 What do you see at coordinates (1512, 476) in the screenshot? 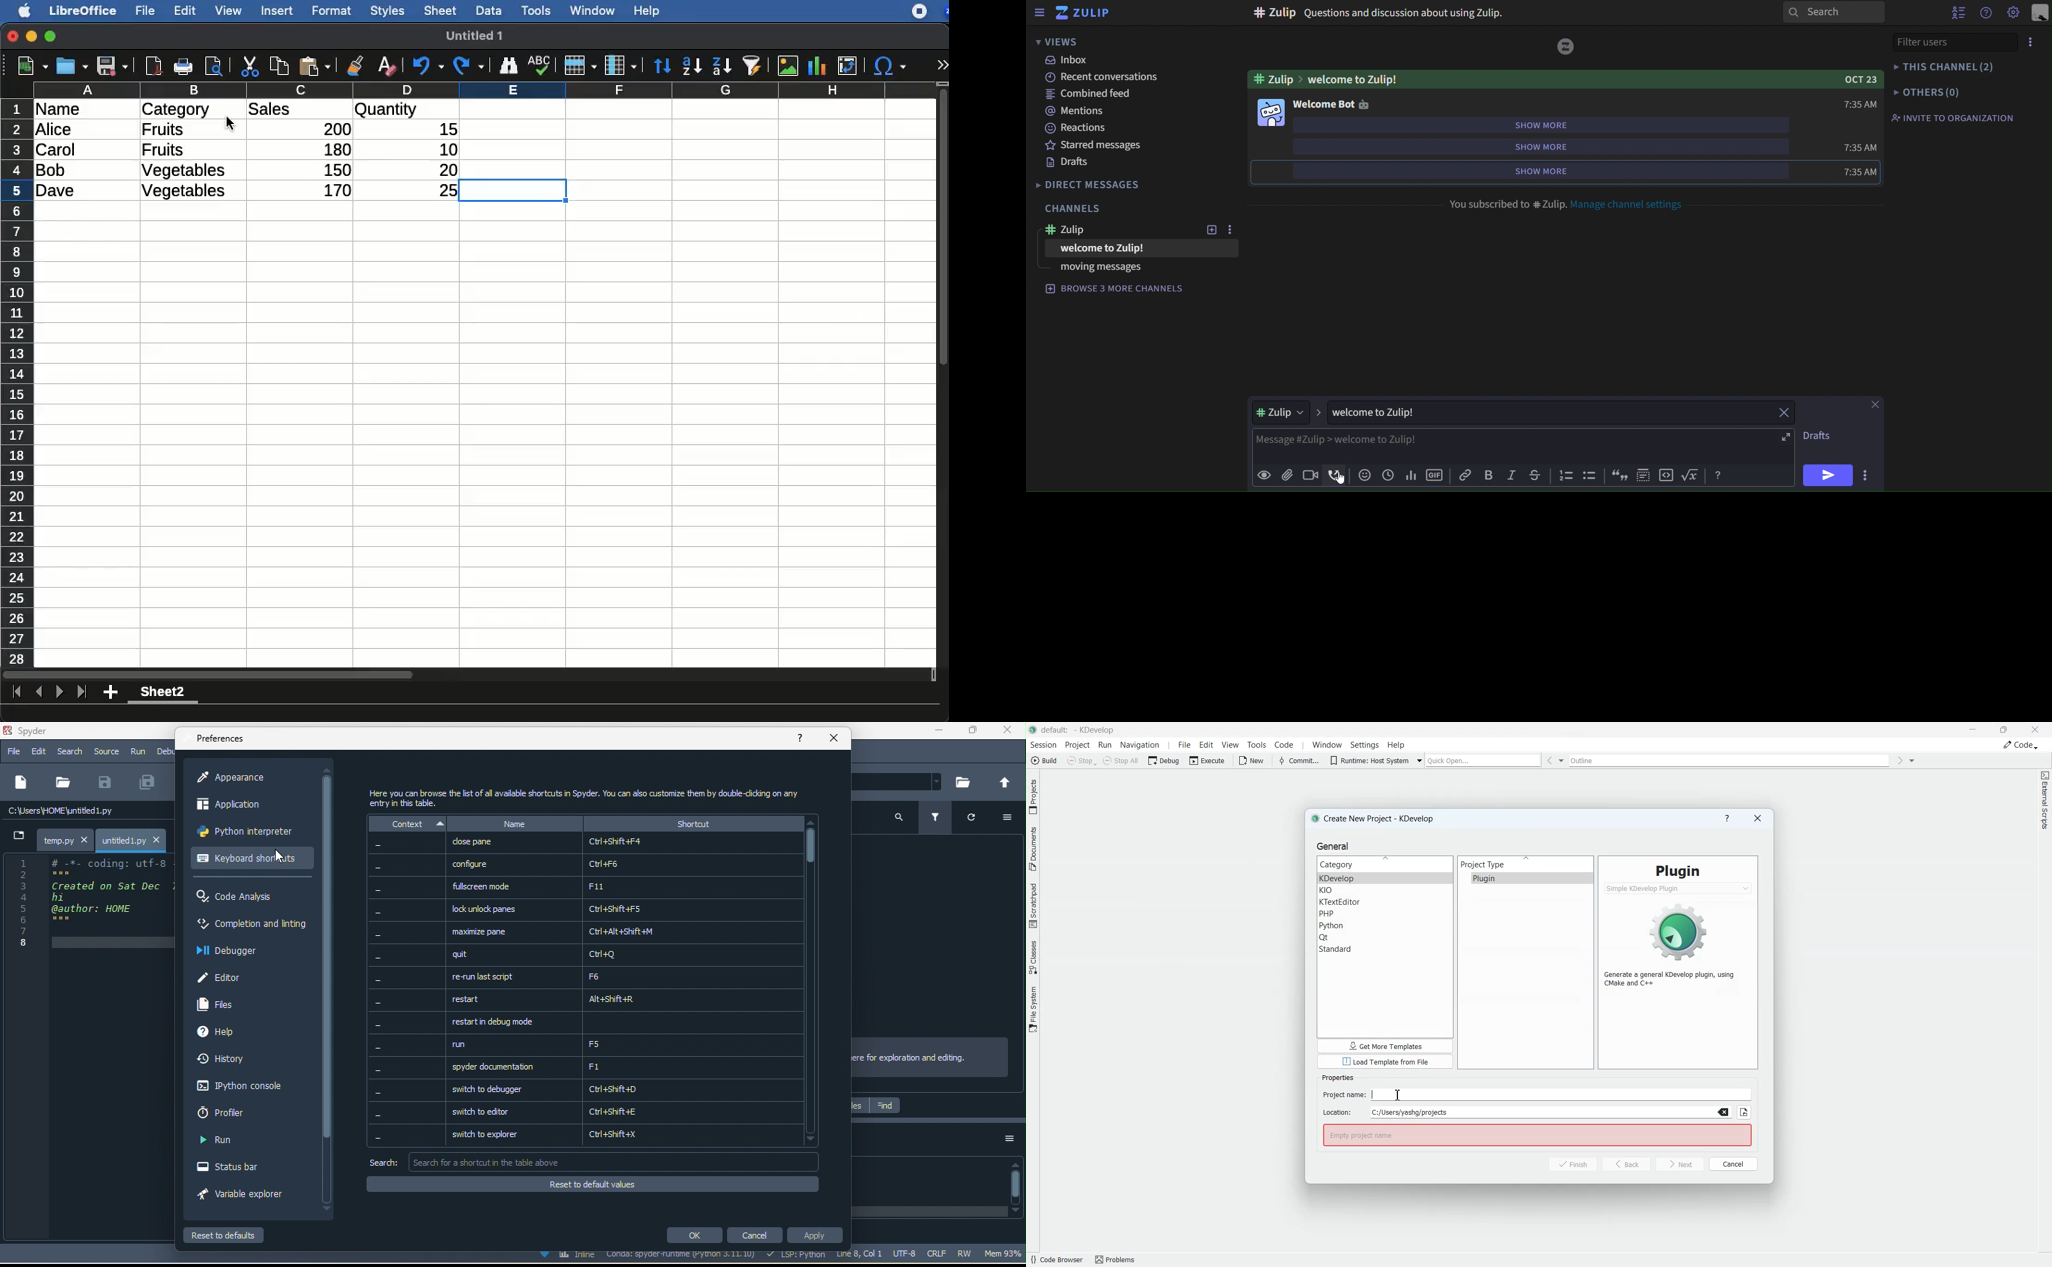
I see `italic` at bounding box center [1512, 476].